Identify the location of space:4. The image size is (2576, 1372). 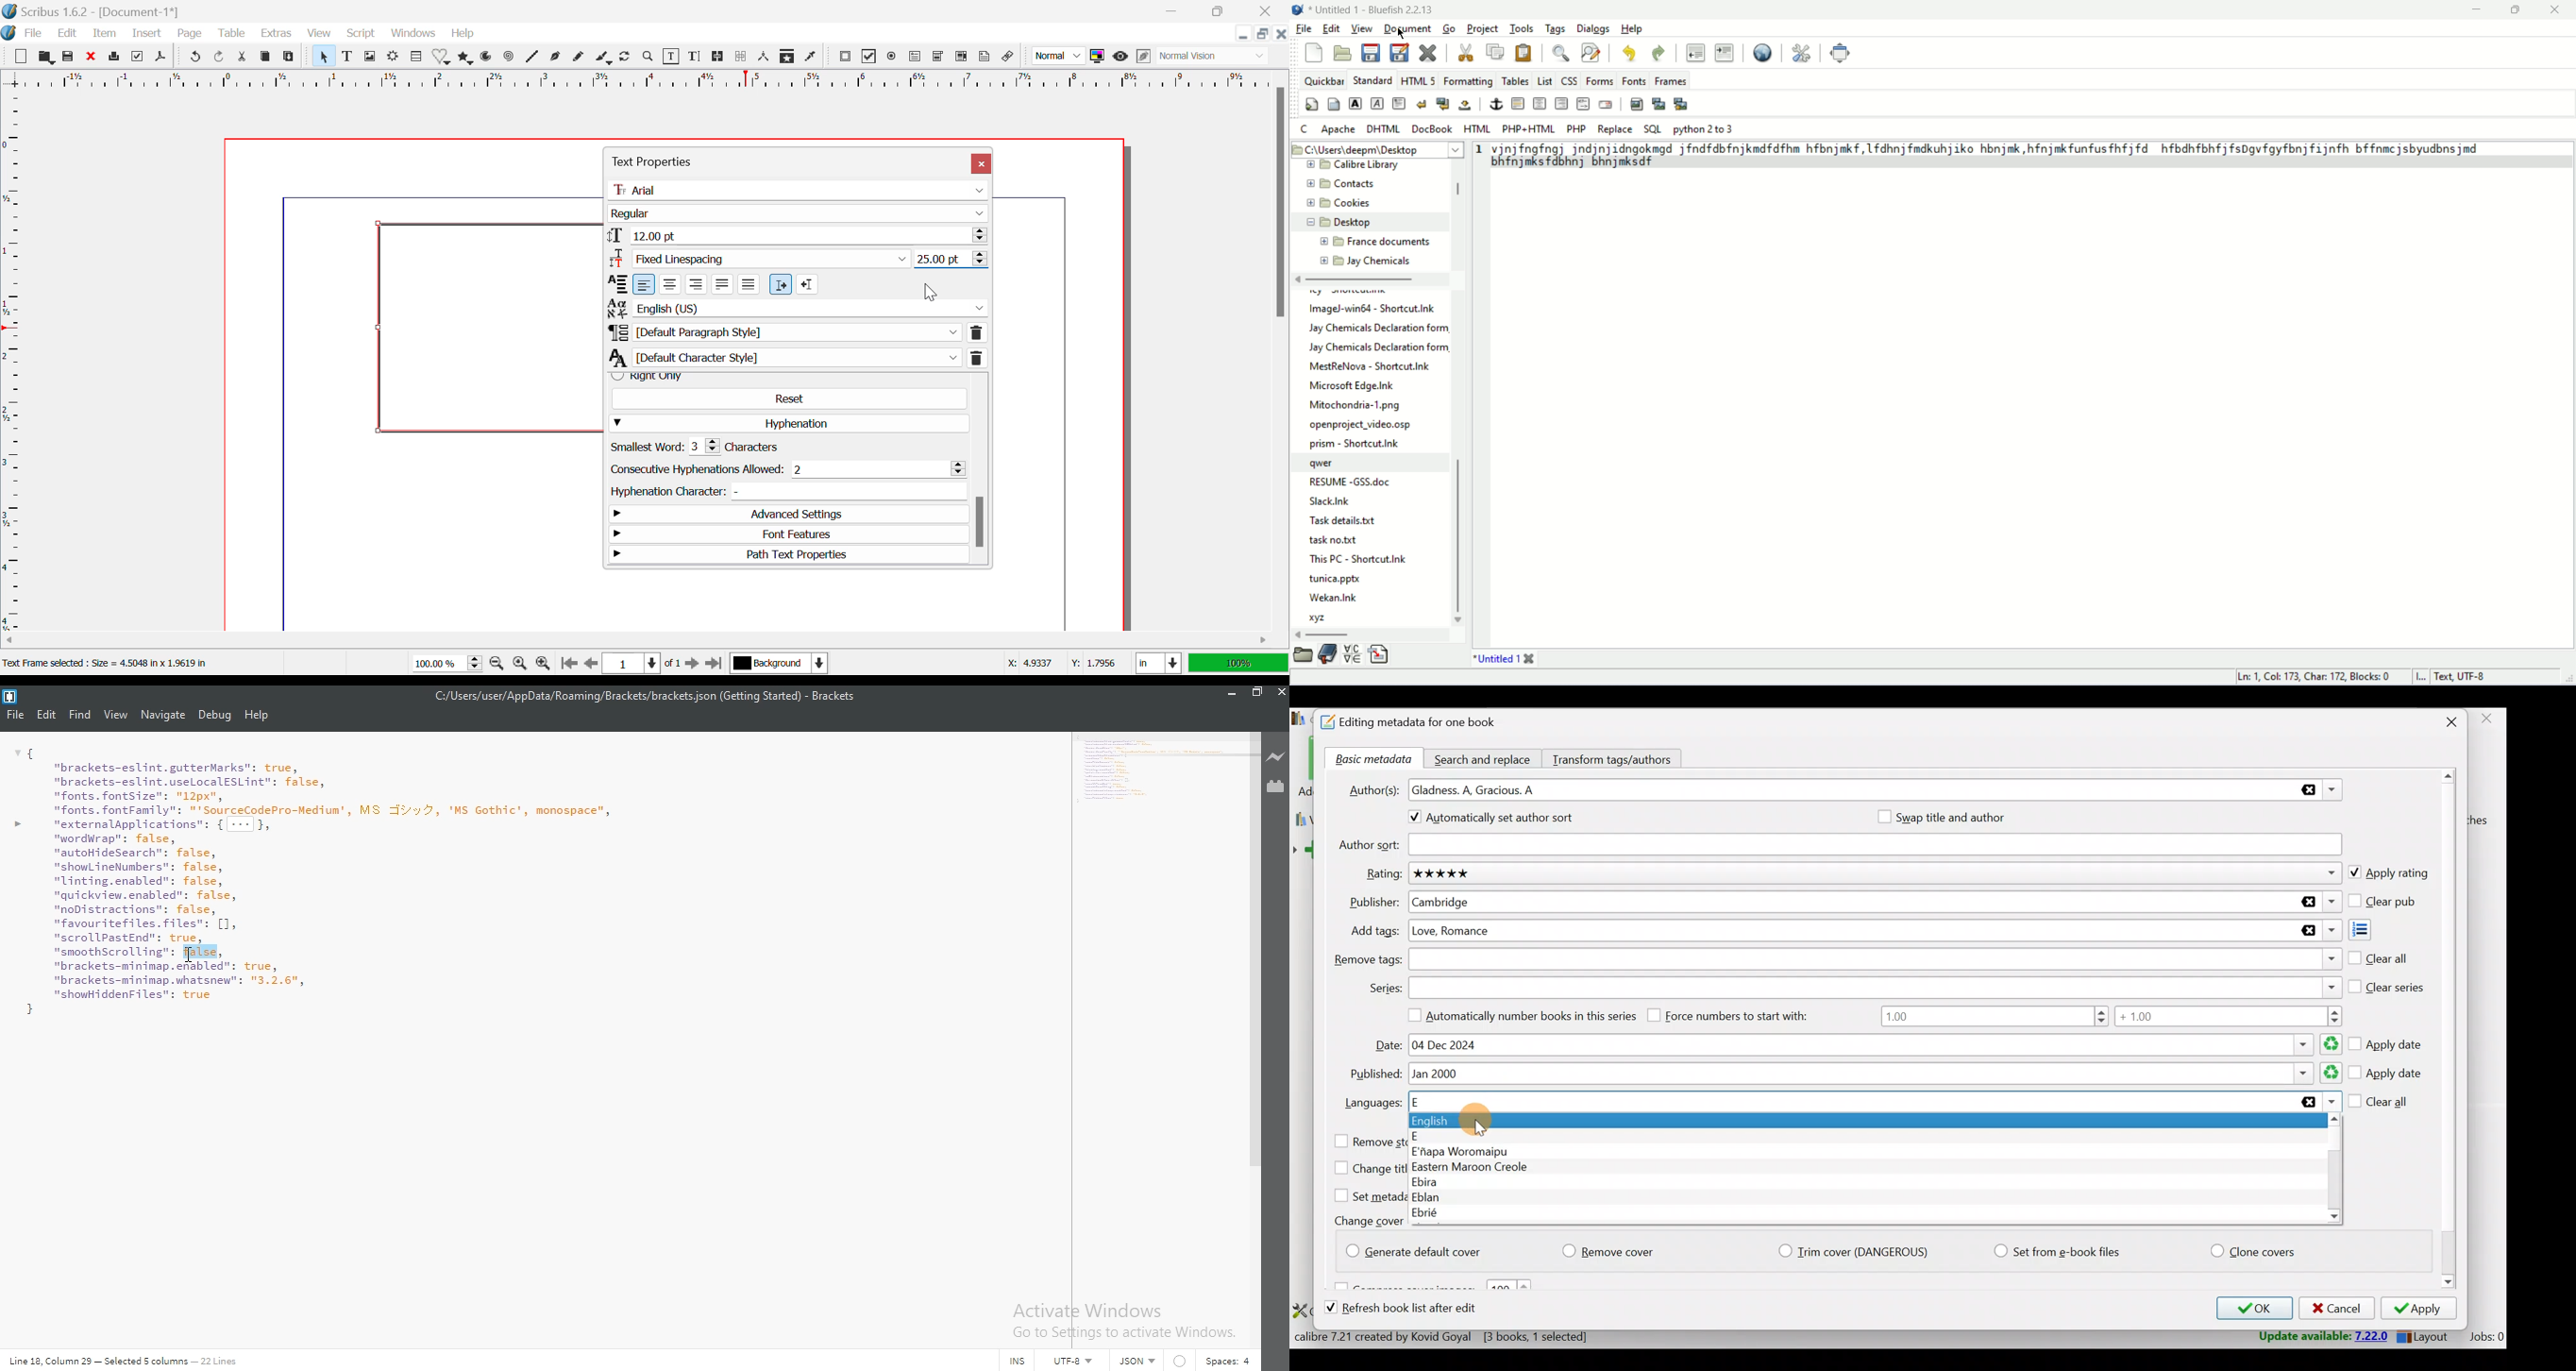
(1228, 1361).